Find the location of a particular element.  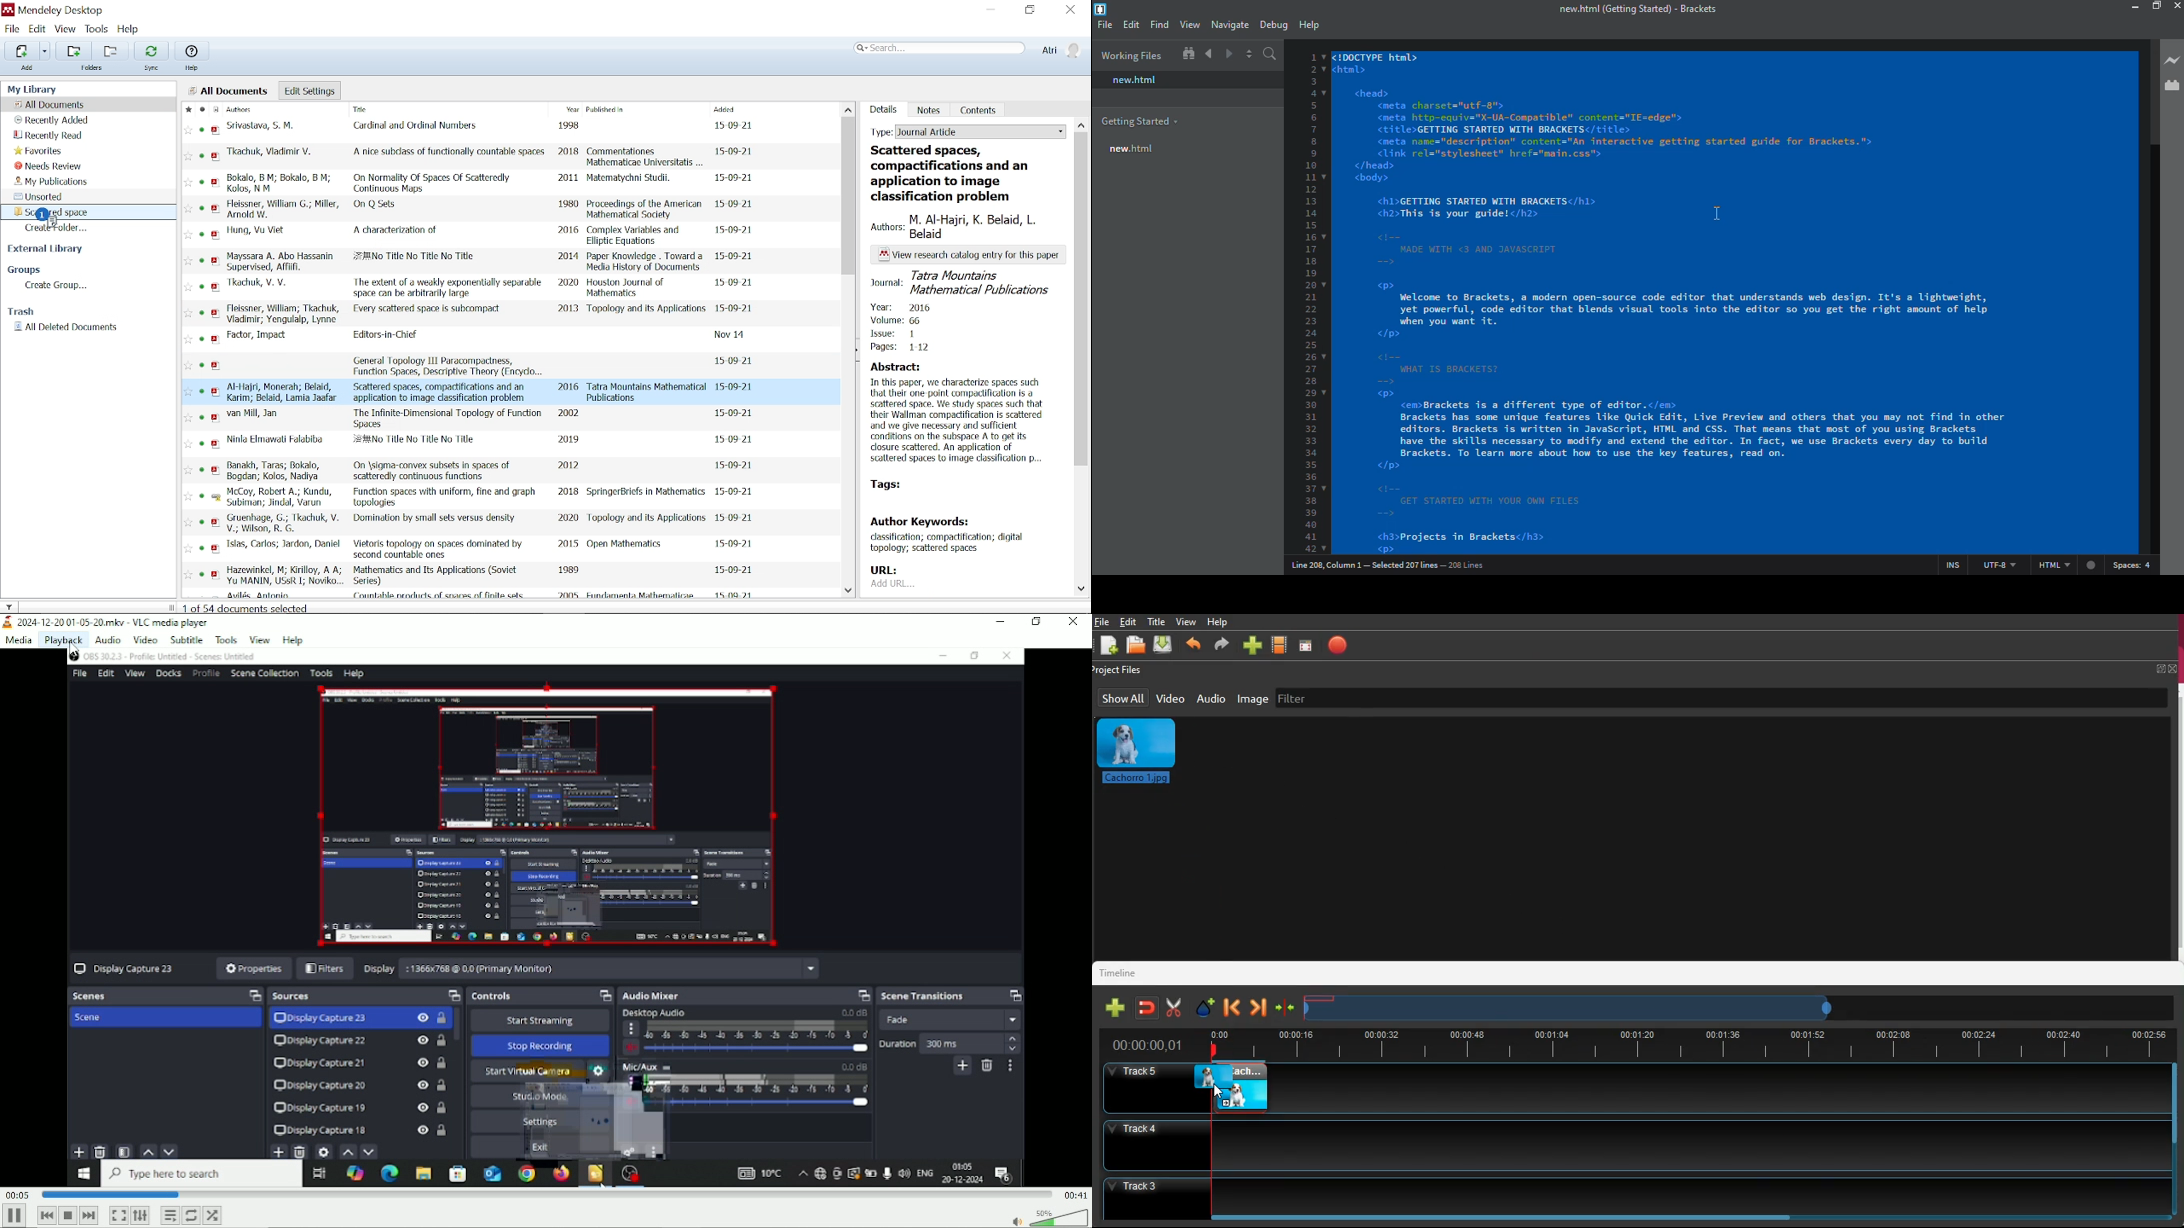

new is located at coordinates (1131, 146).